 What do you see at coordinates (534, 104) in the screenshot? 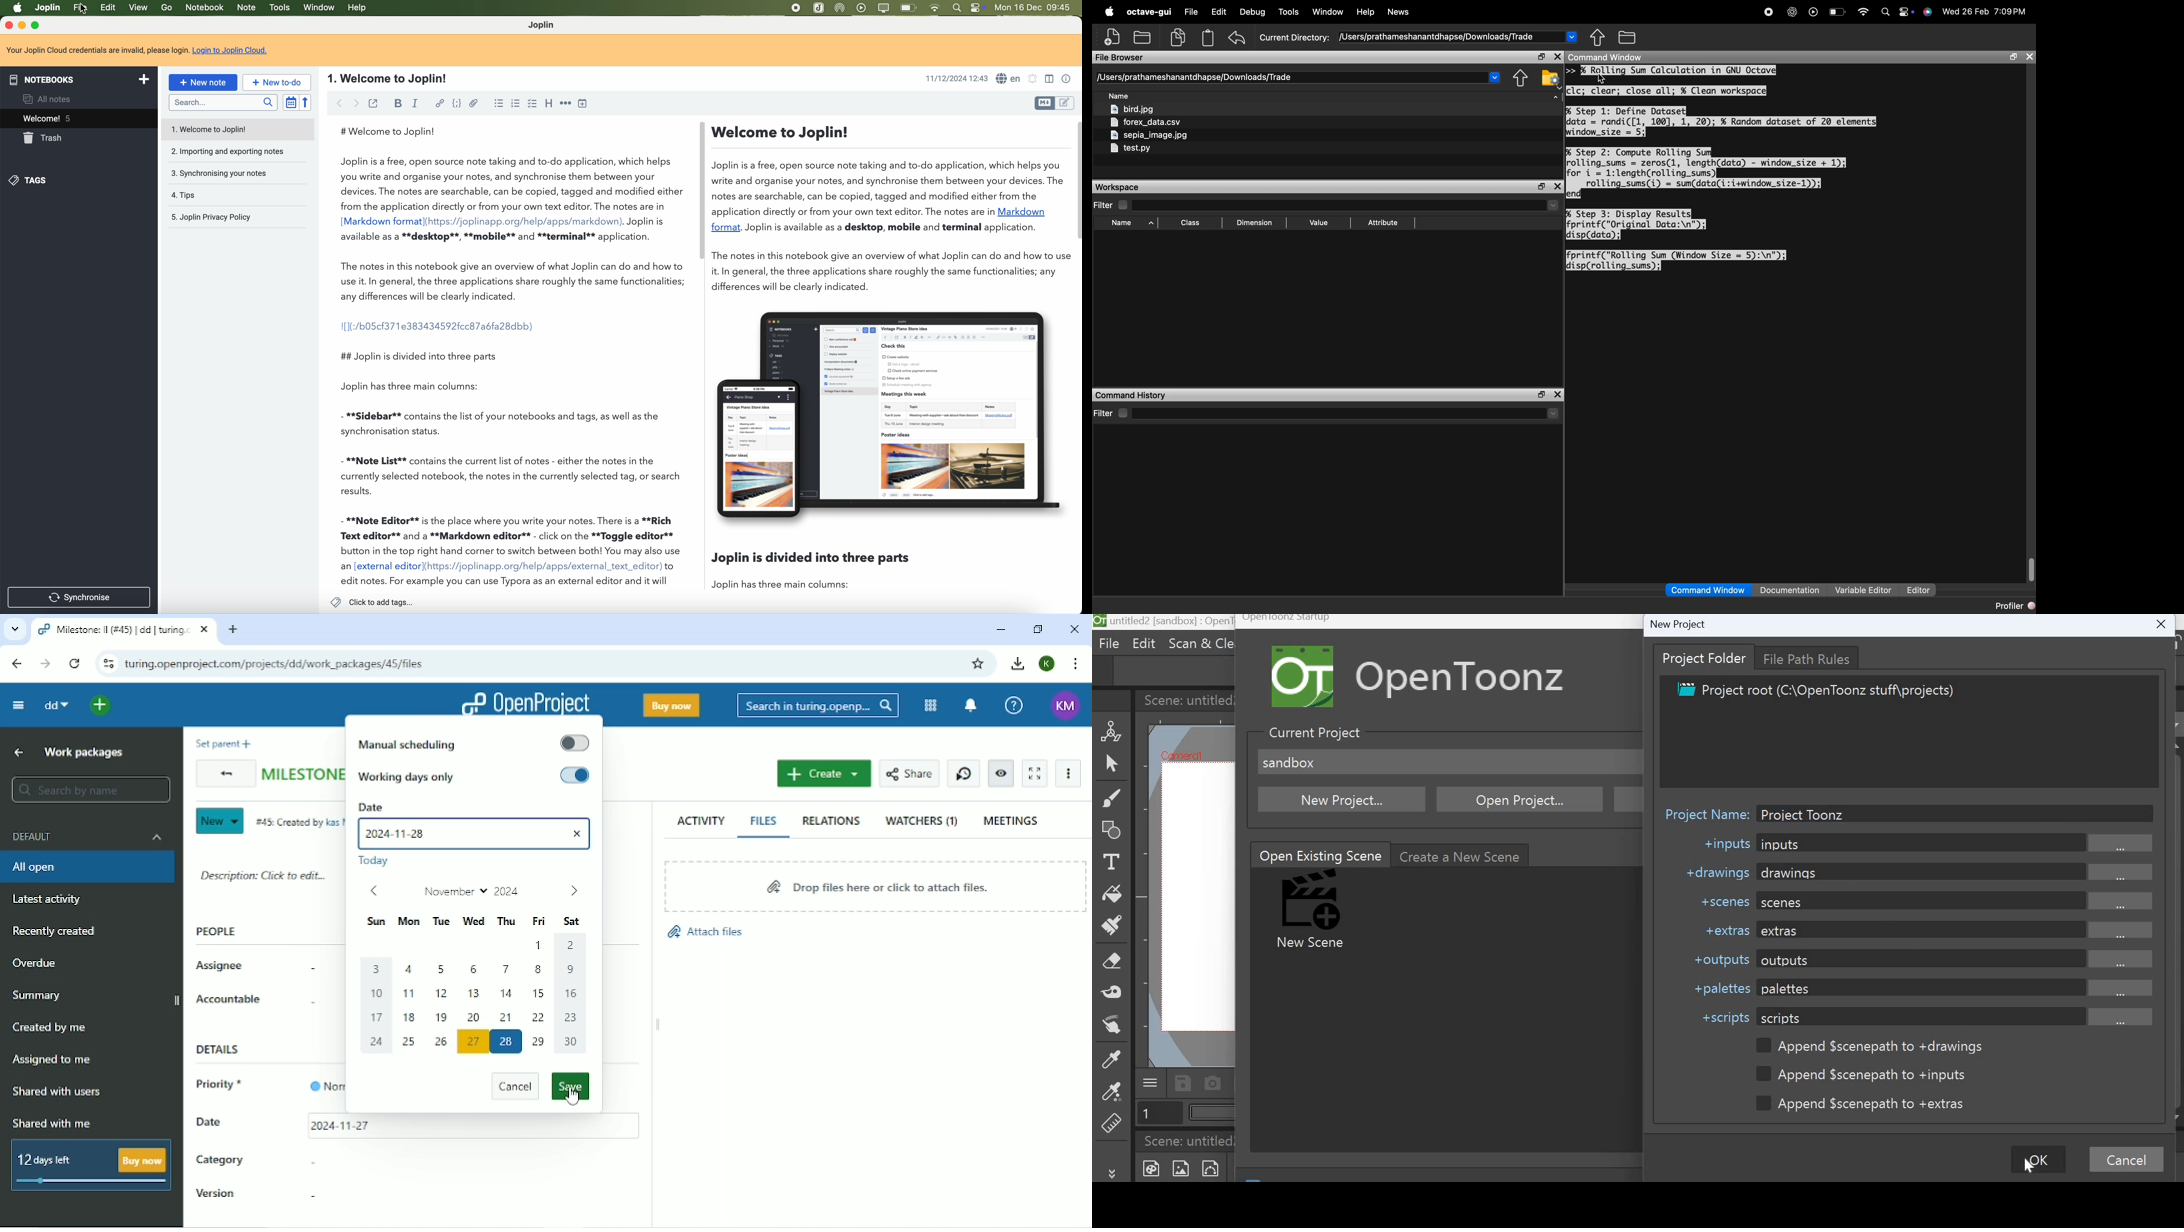
I see `checkbox` at bounding box center [534, 104].